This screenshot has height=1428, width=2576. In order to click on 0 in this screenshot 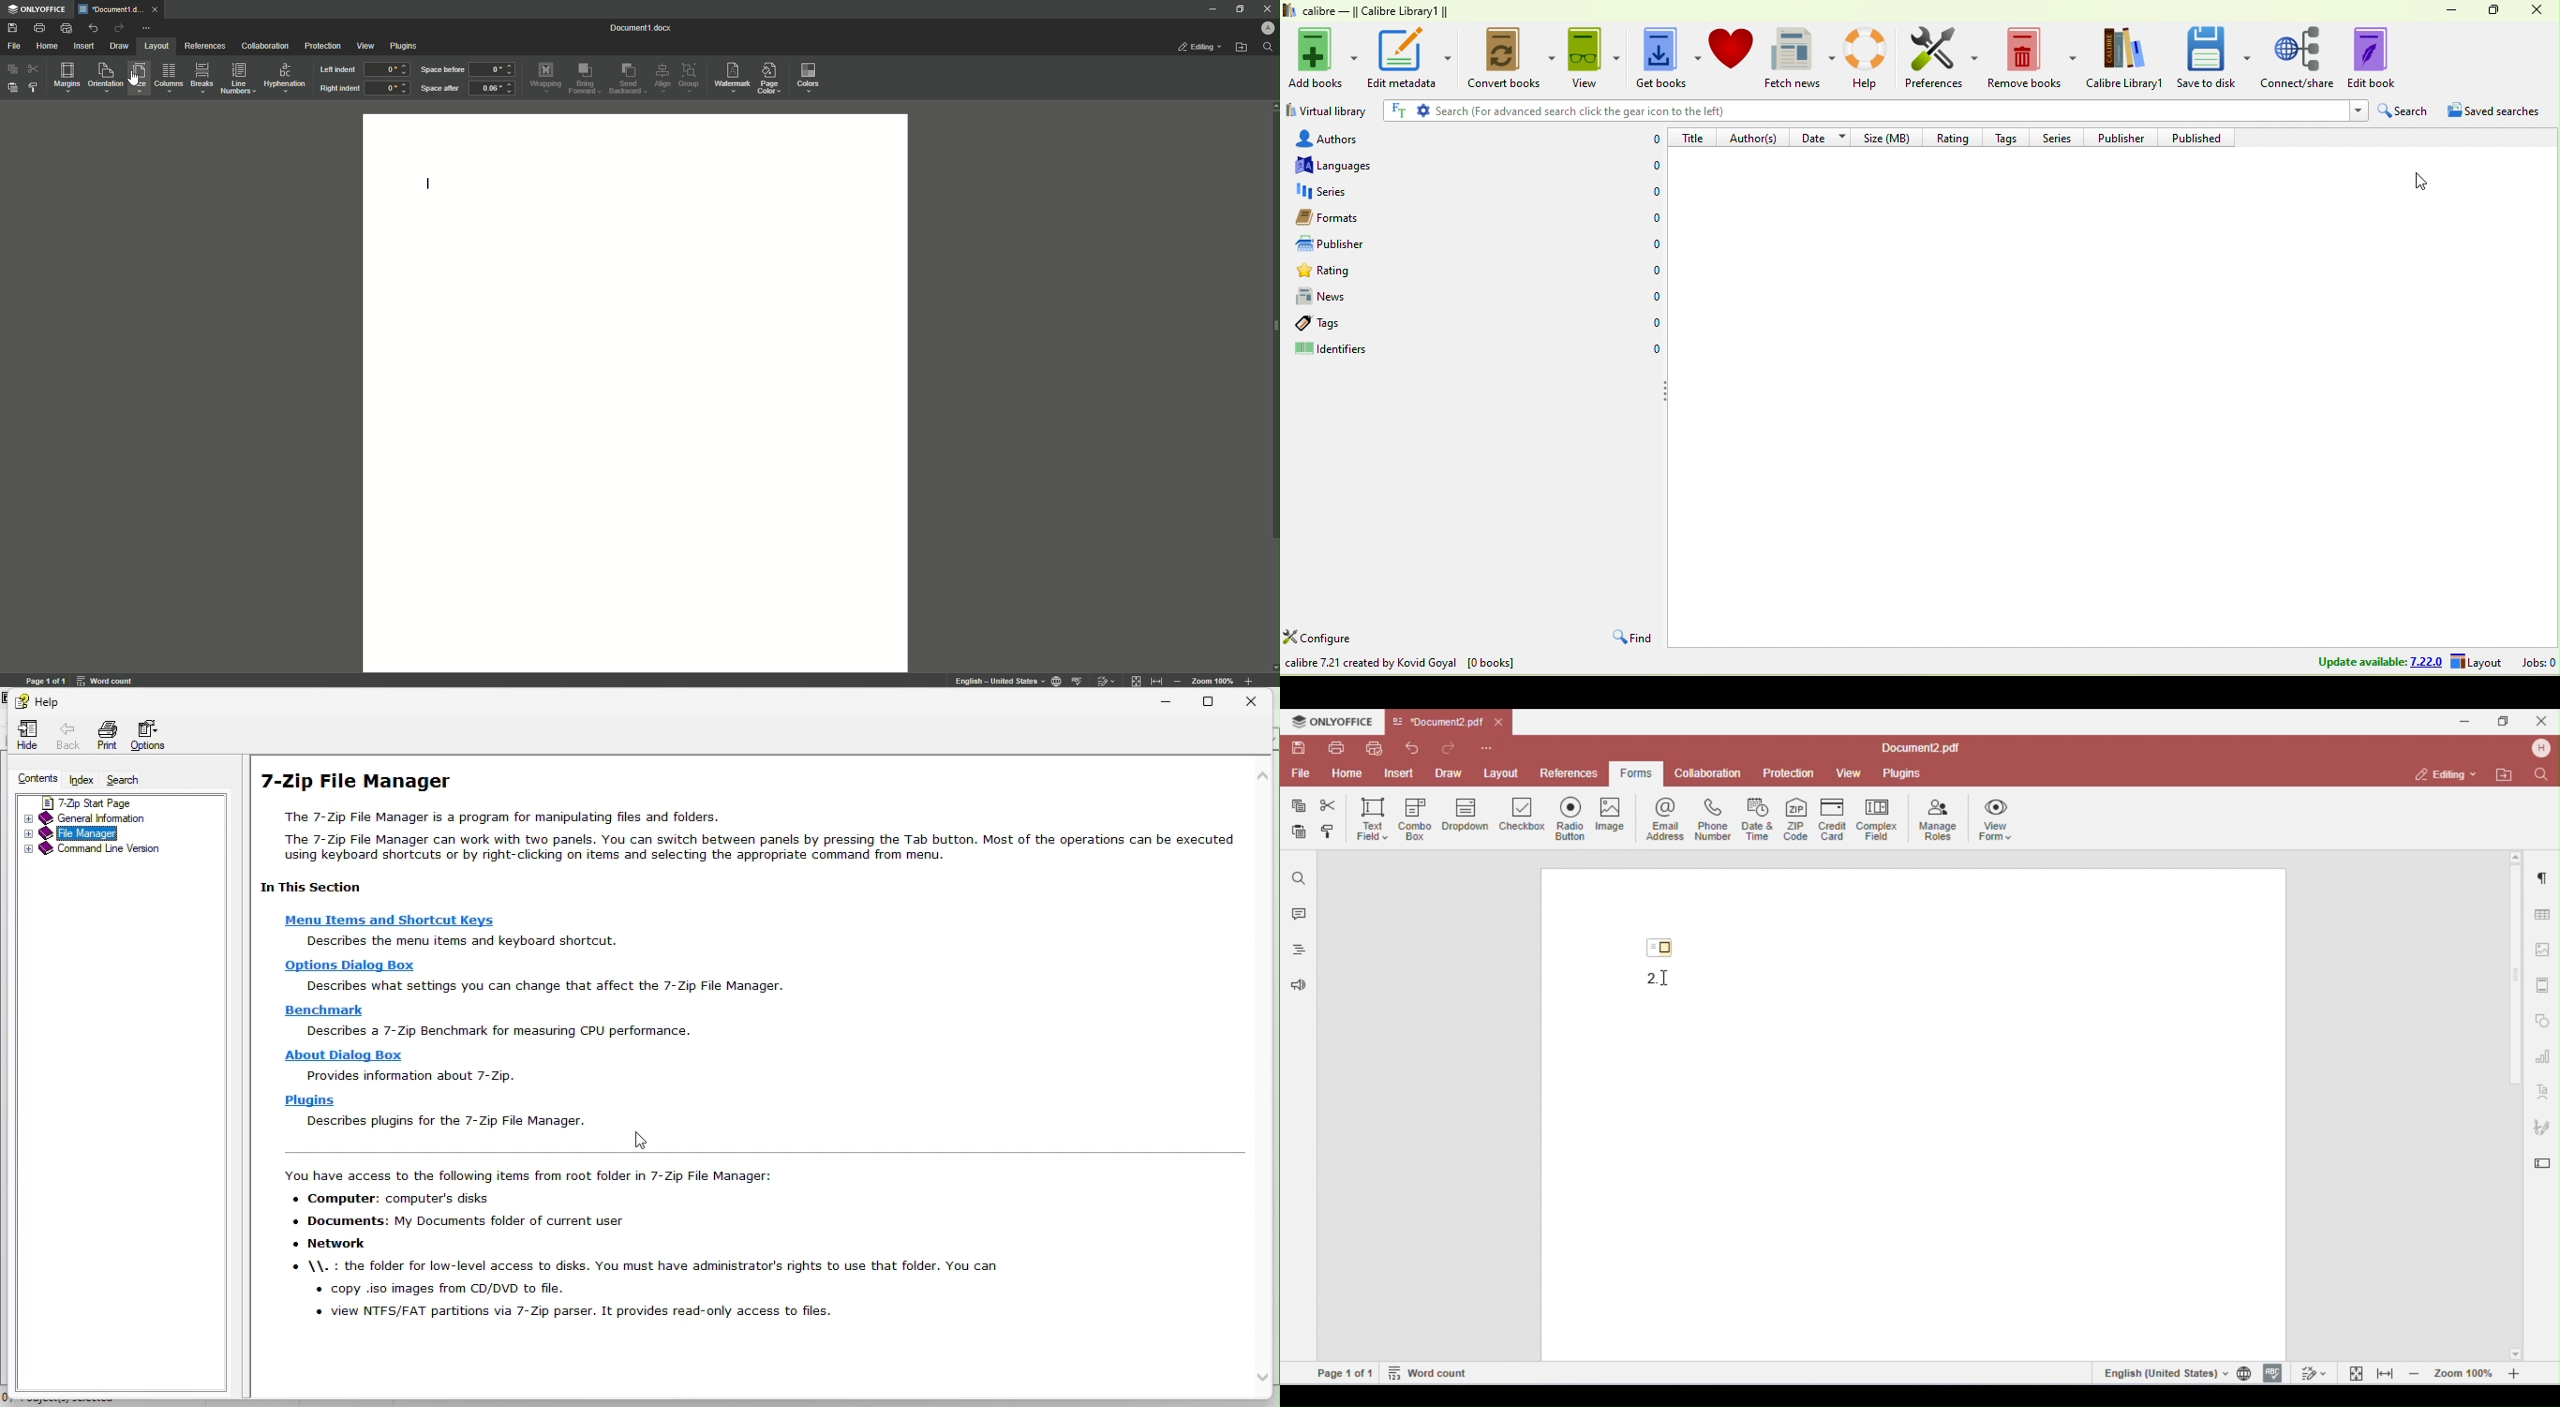, I will do `click(387, 90)`.